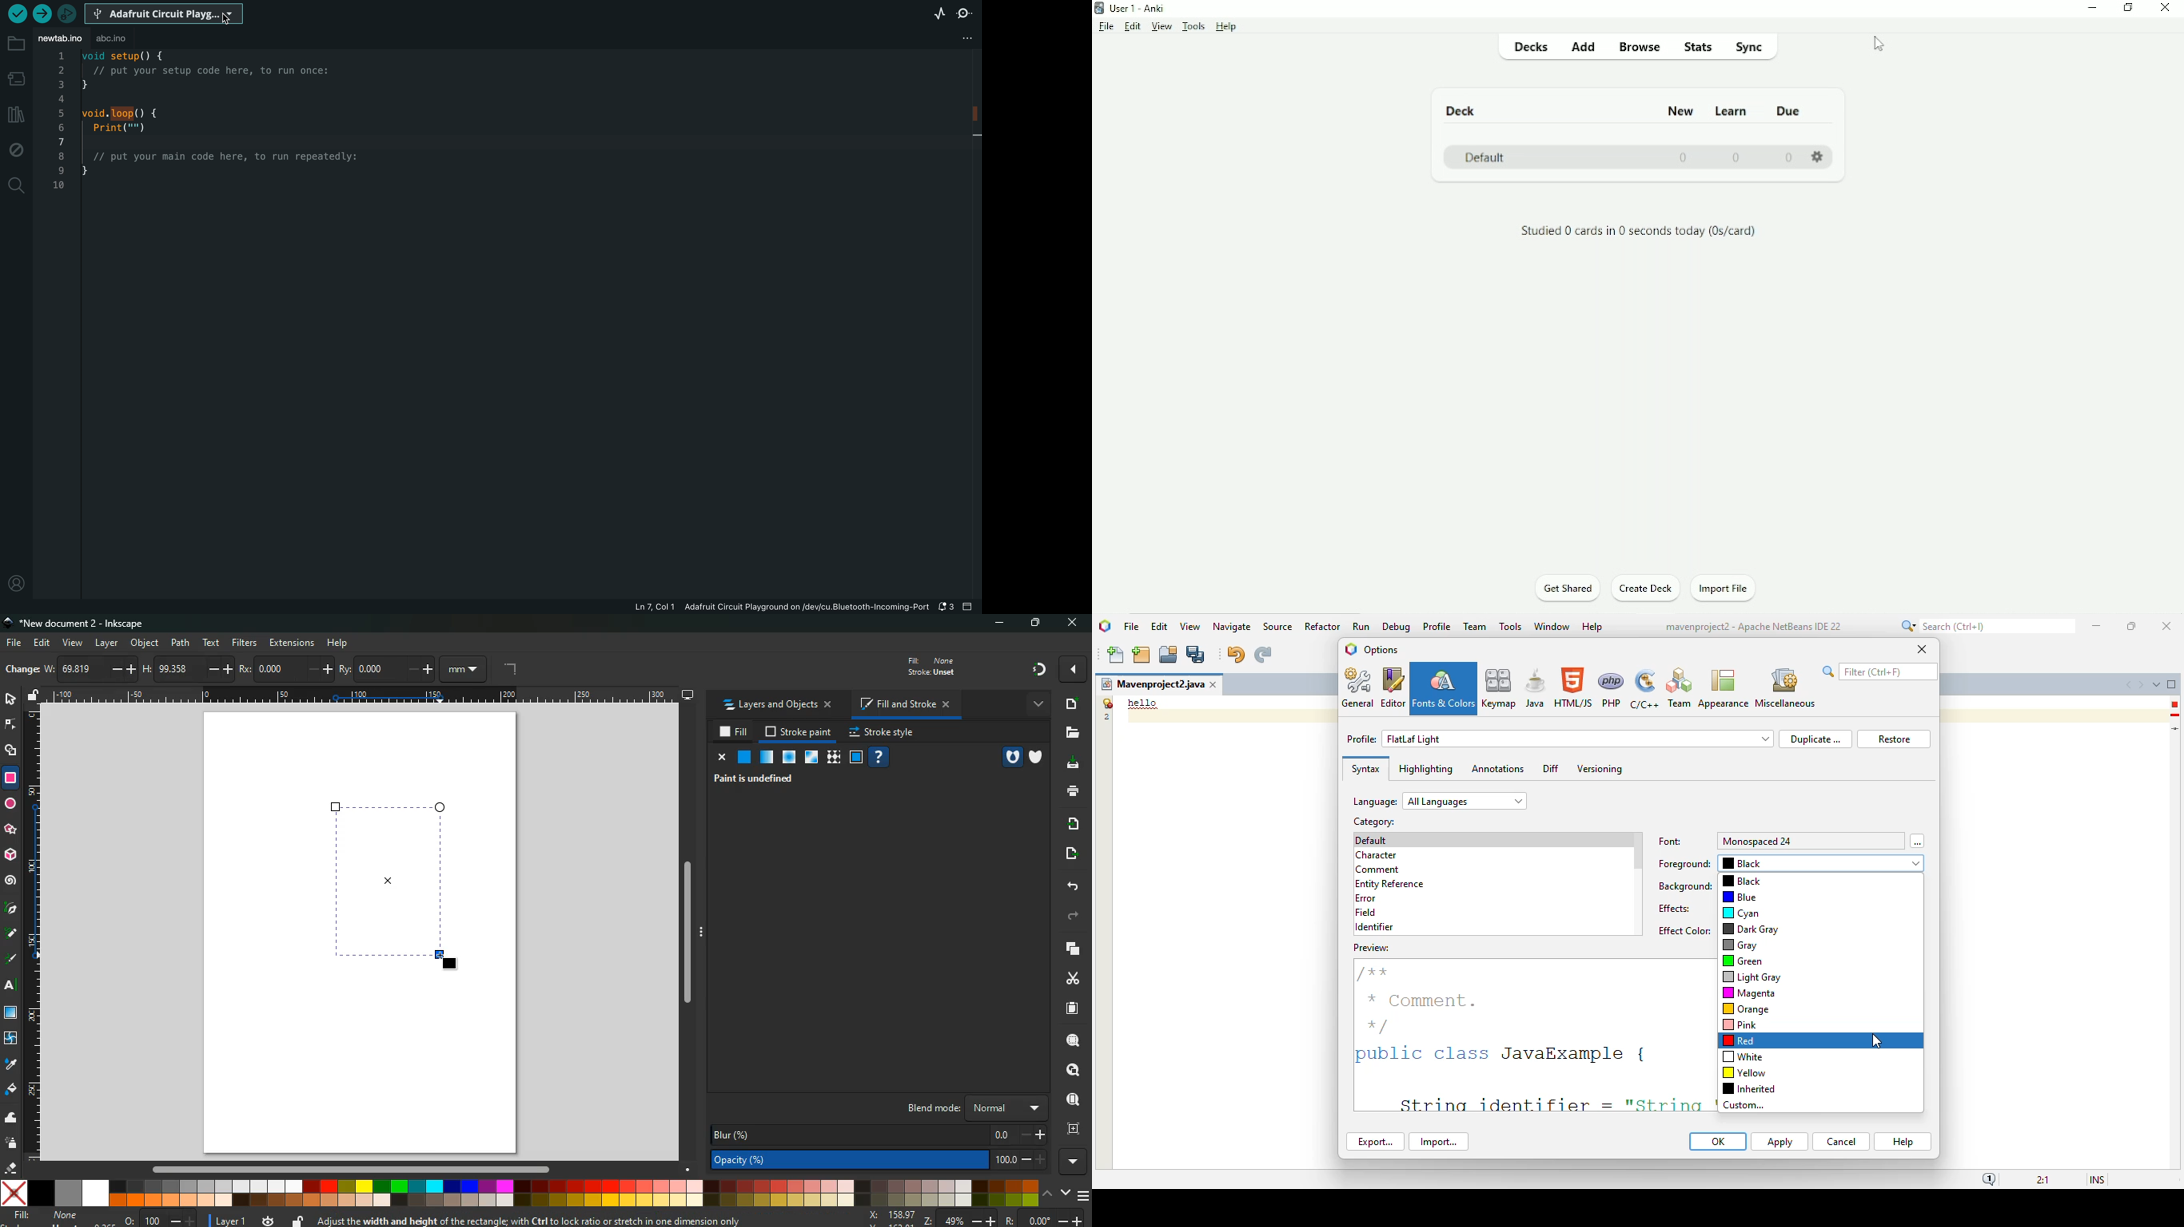 Image resolution: width=2184 pixels, height=1232 pixels. Describe the element at coordinates (2098, 626) in the screenshot. I see `minimize` at that location.